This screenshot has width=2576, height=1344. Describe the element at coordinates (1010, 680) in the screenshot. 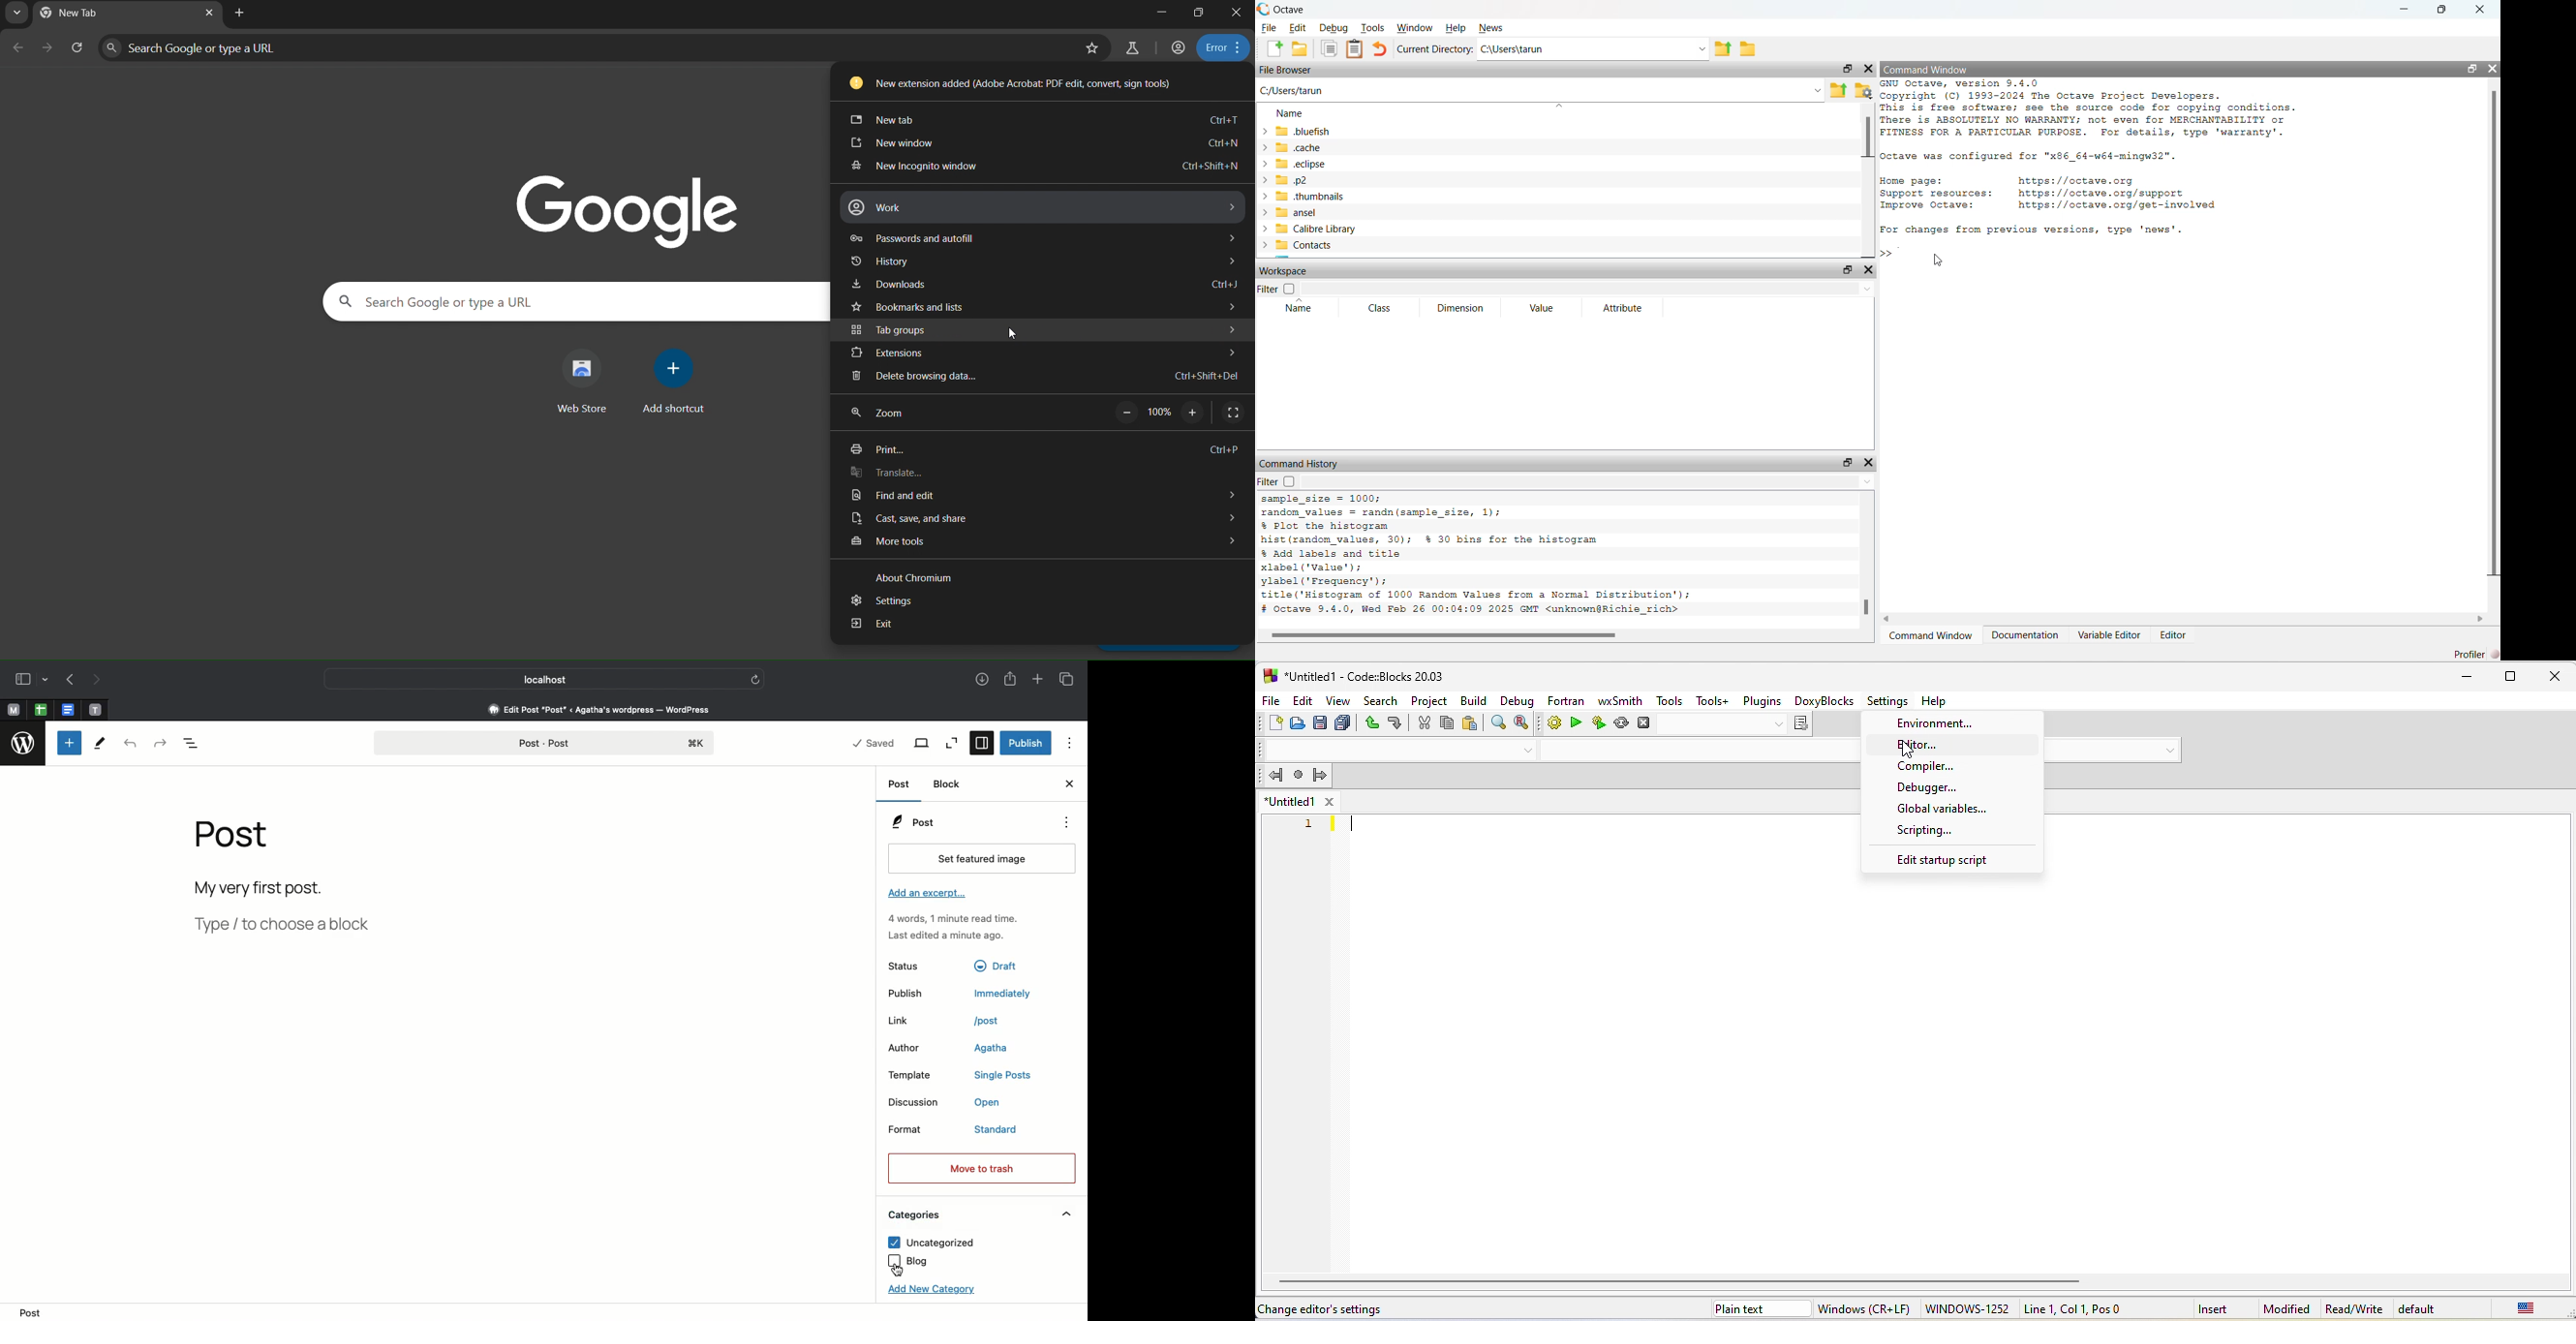

I see `Share` at that location.